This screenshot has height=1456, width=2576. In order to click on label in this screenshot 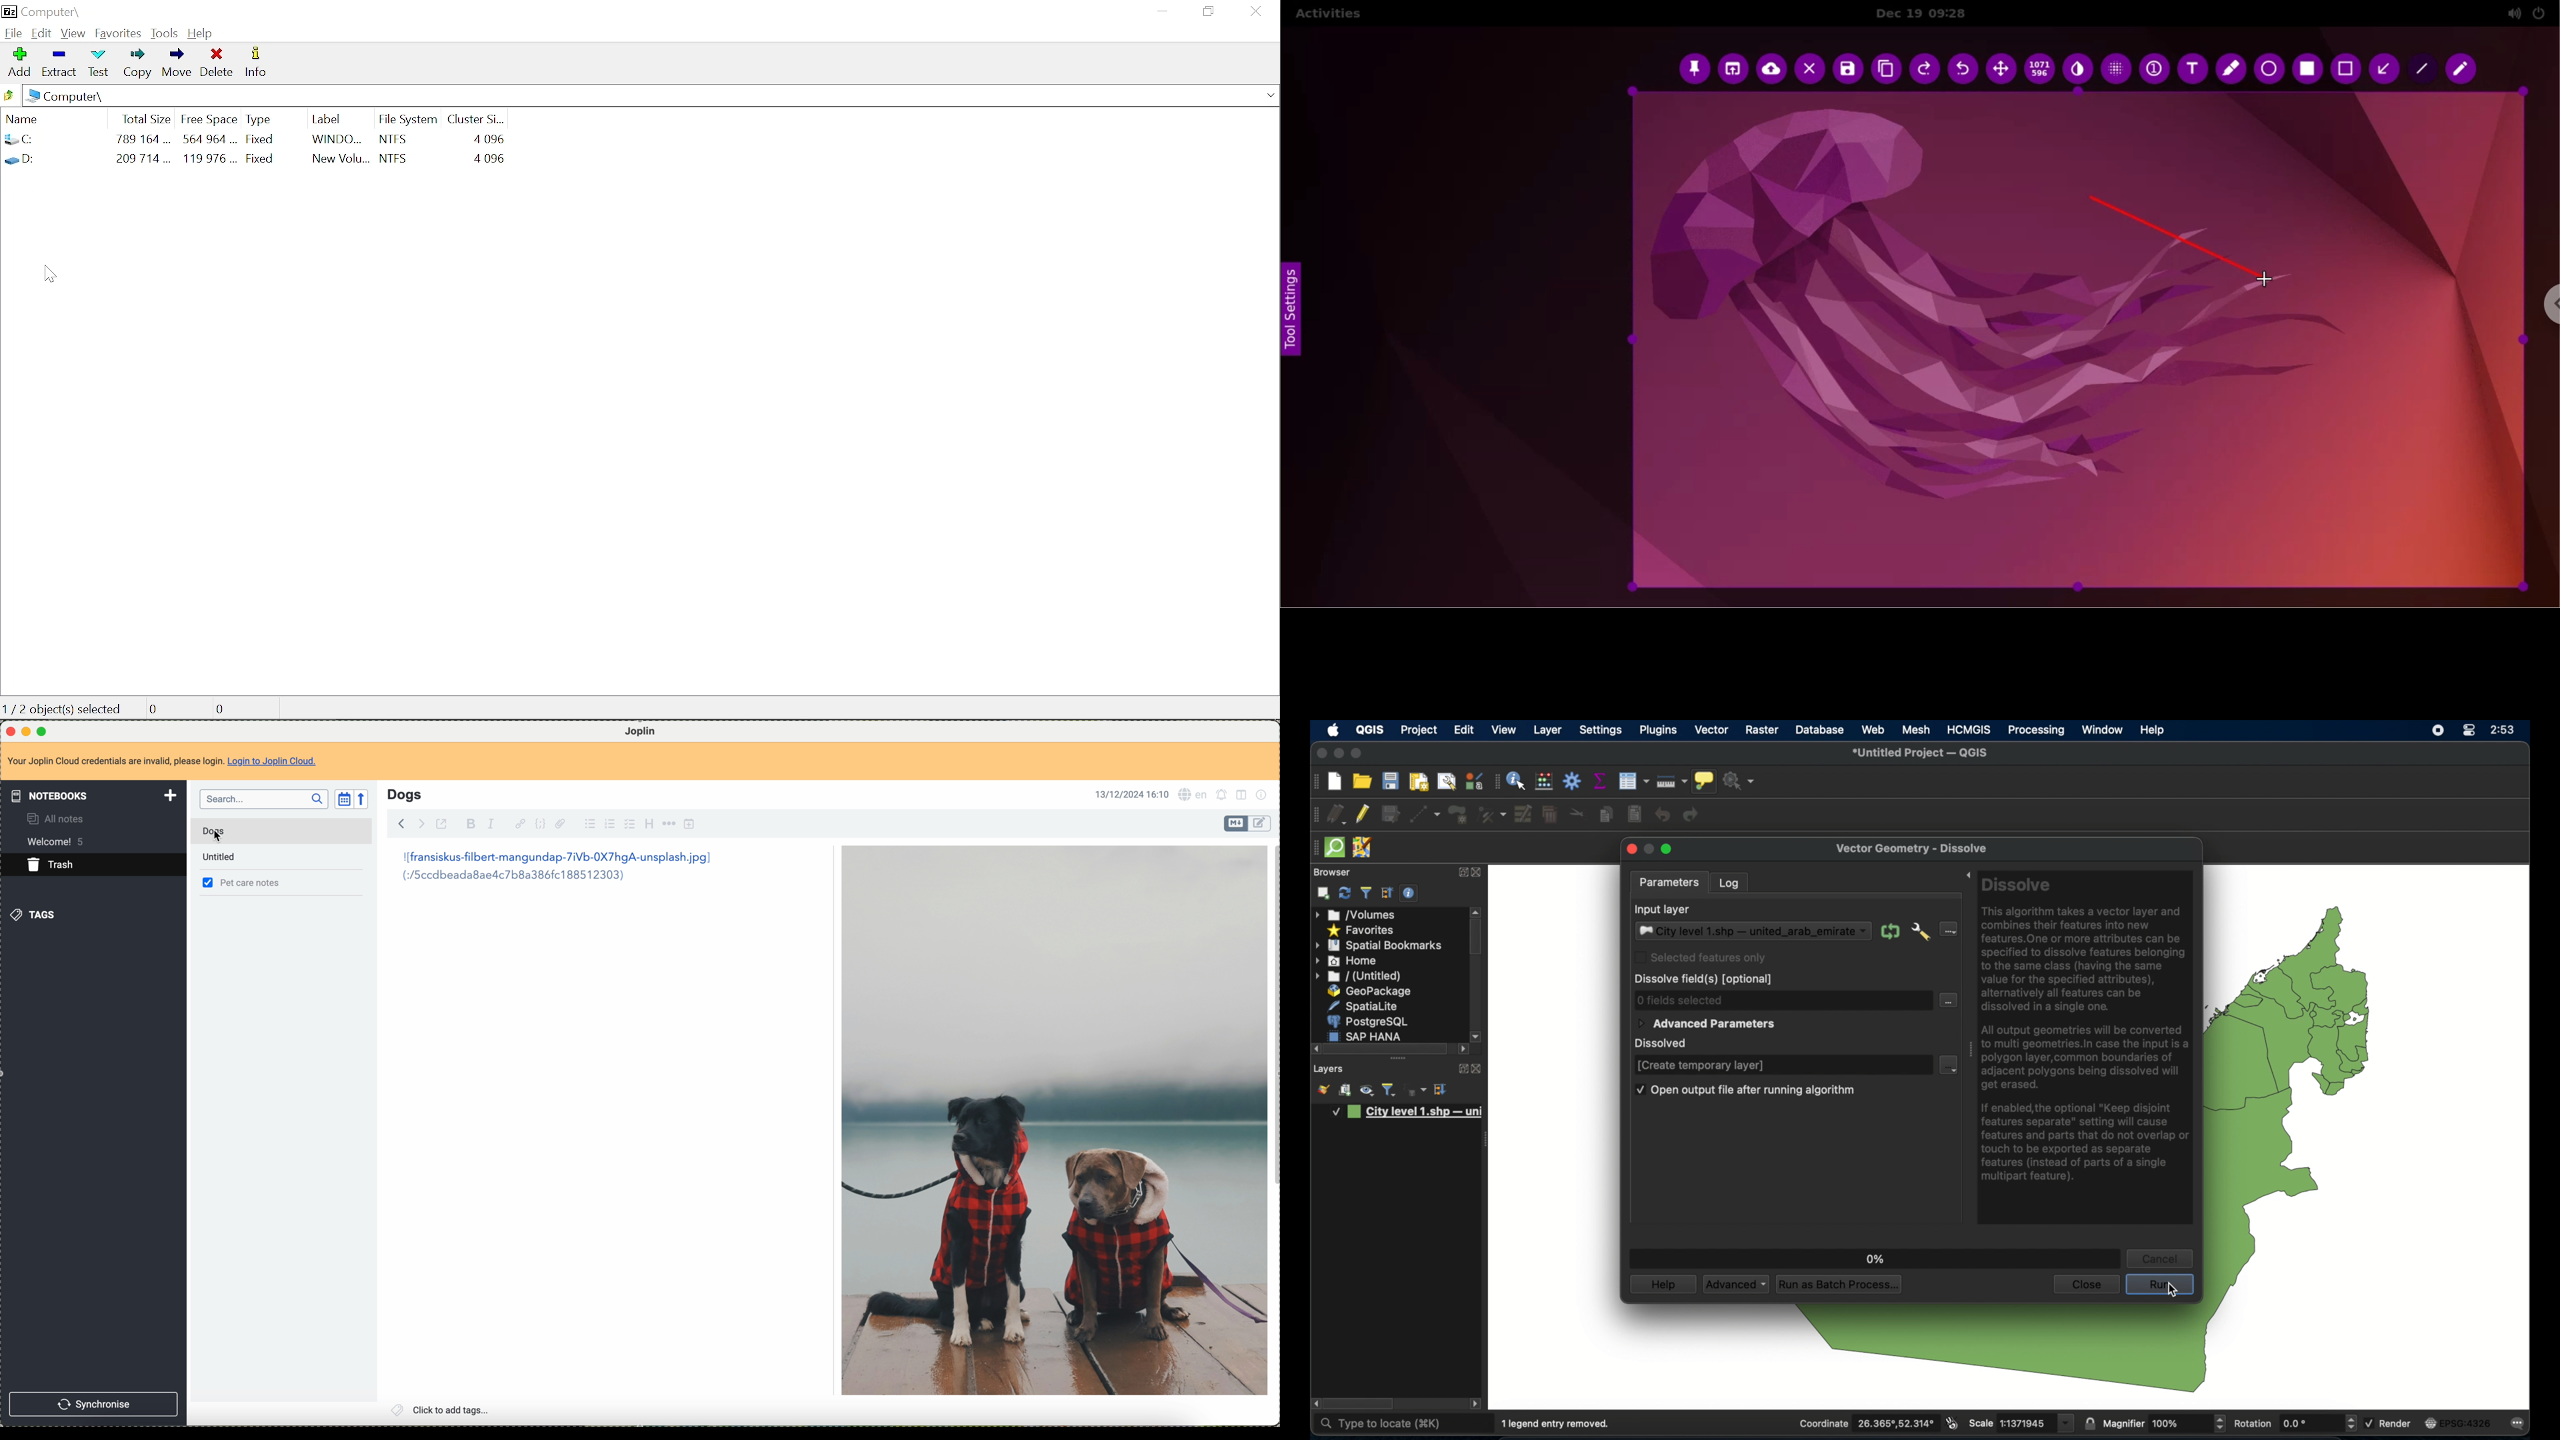, I will do `click(330, 118)`.